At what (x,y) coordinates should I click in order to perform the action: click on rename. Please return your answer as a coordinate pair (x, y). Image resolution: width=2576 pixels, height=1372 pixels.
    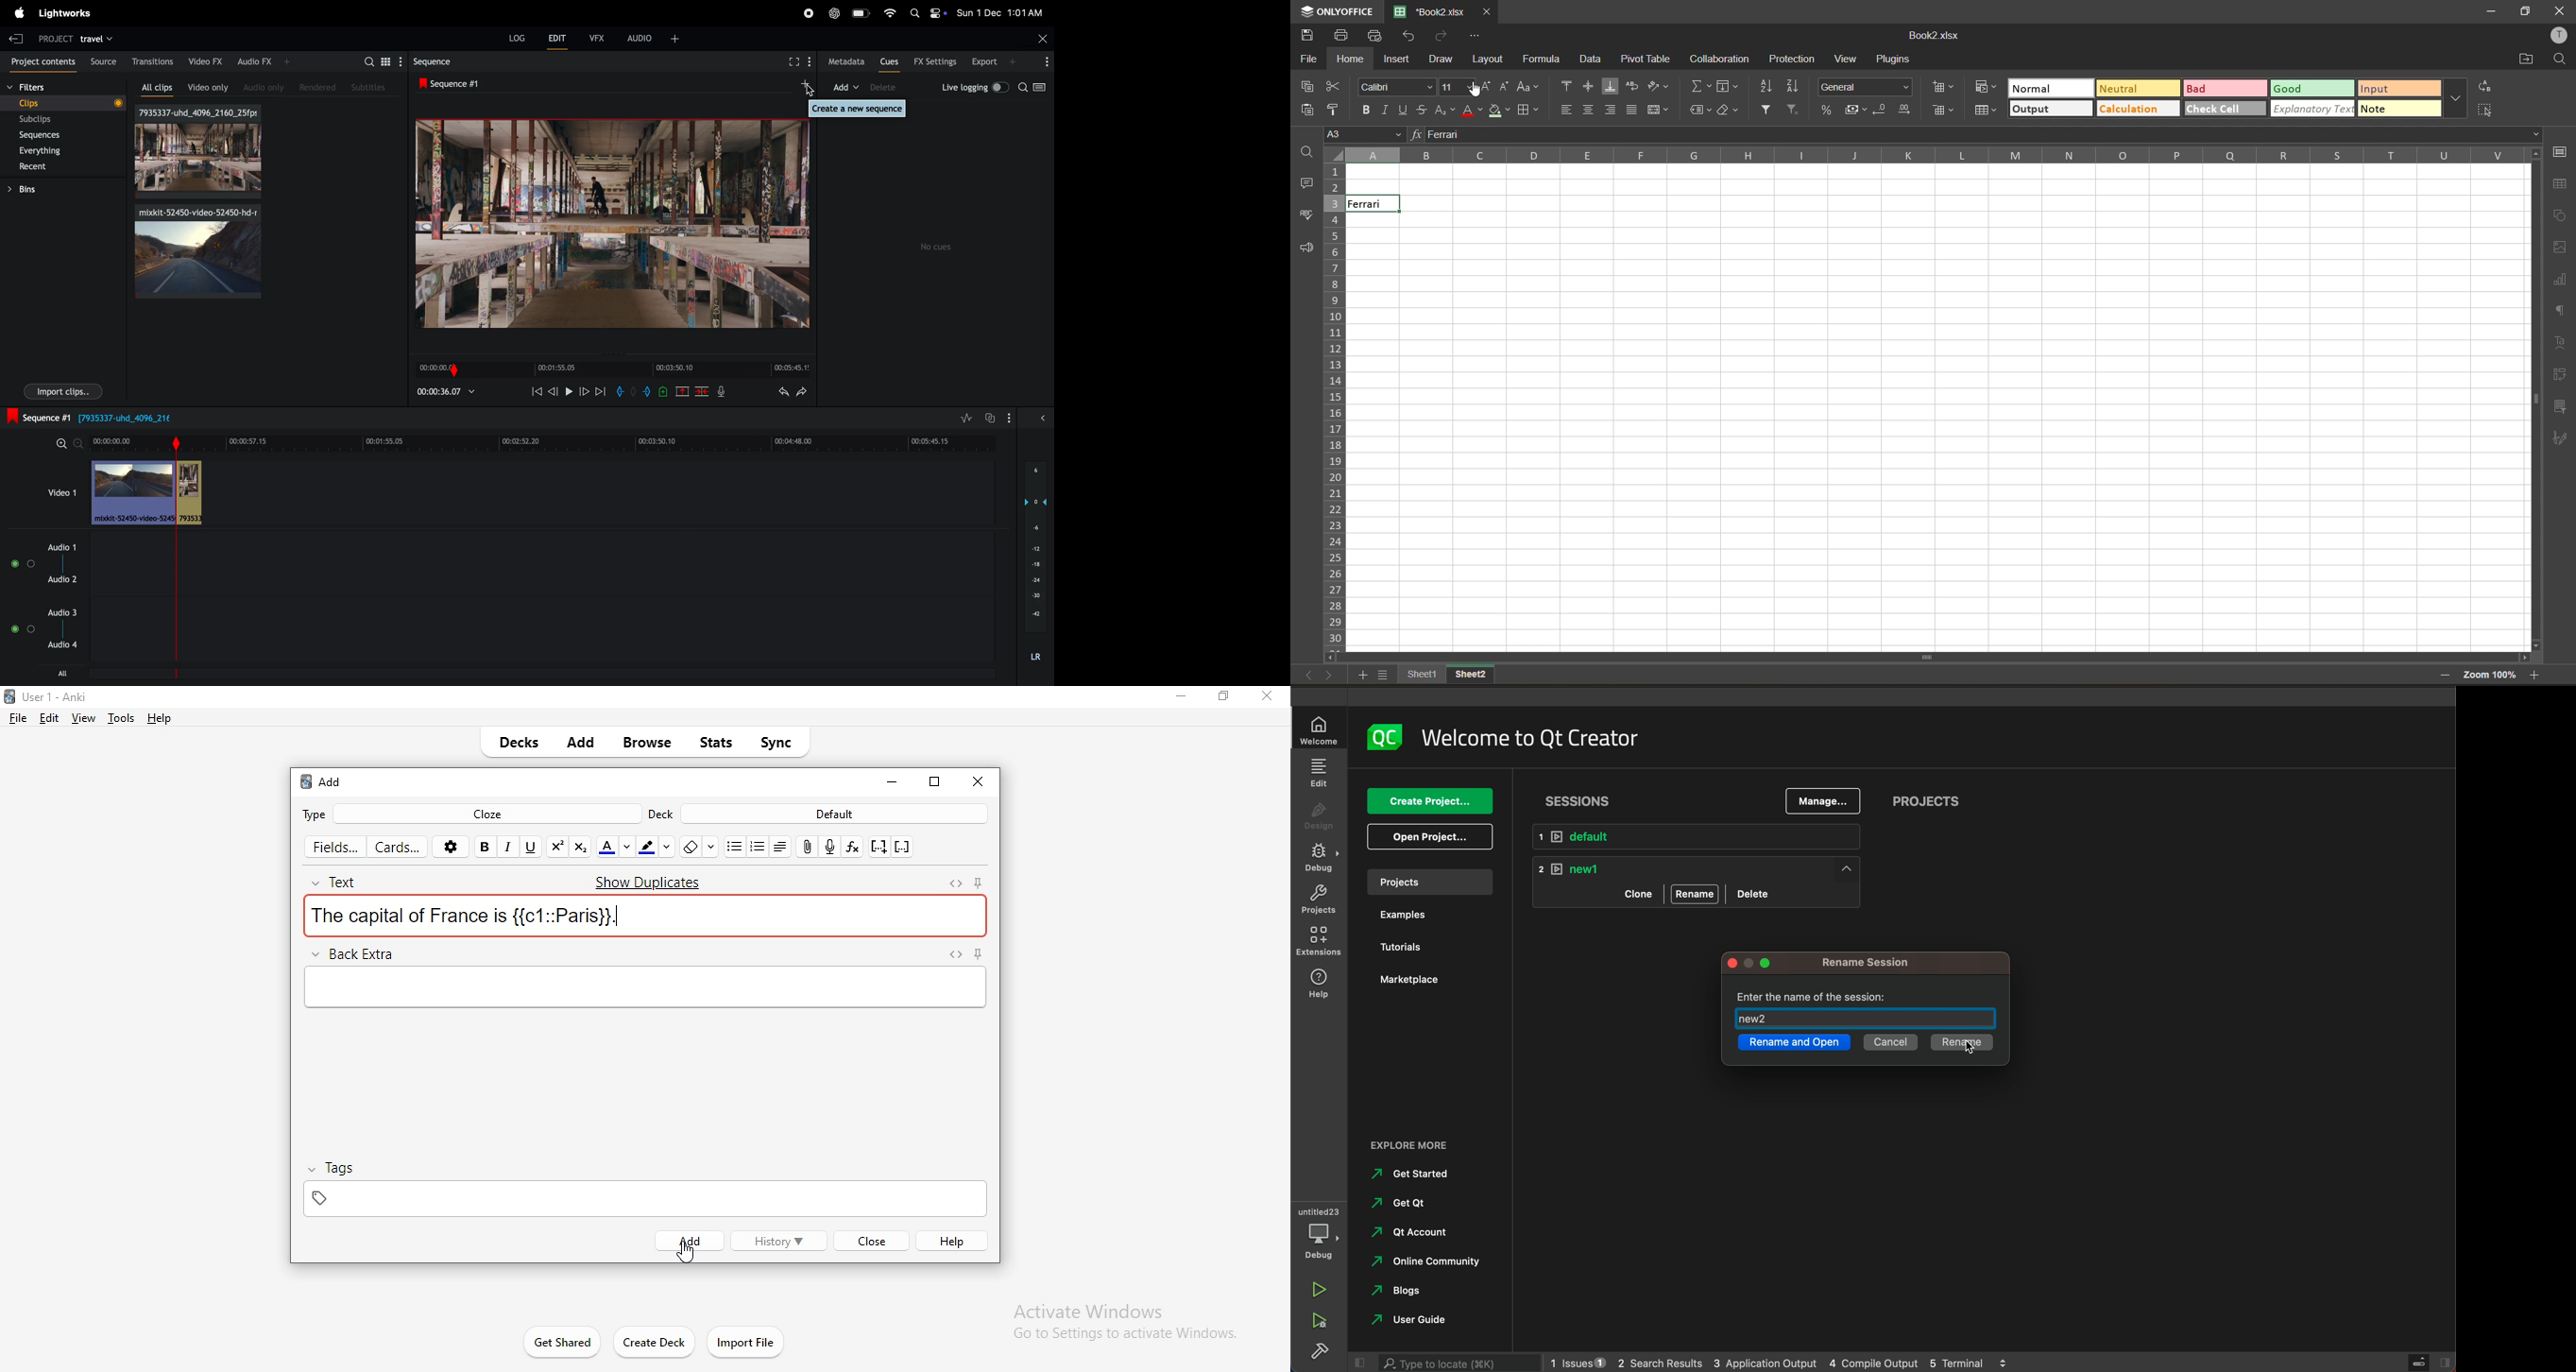
    Looking at the image, I should click on (1695, 894).